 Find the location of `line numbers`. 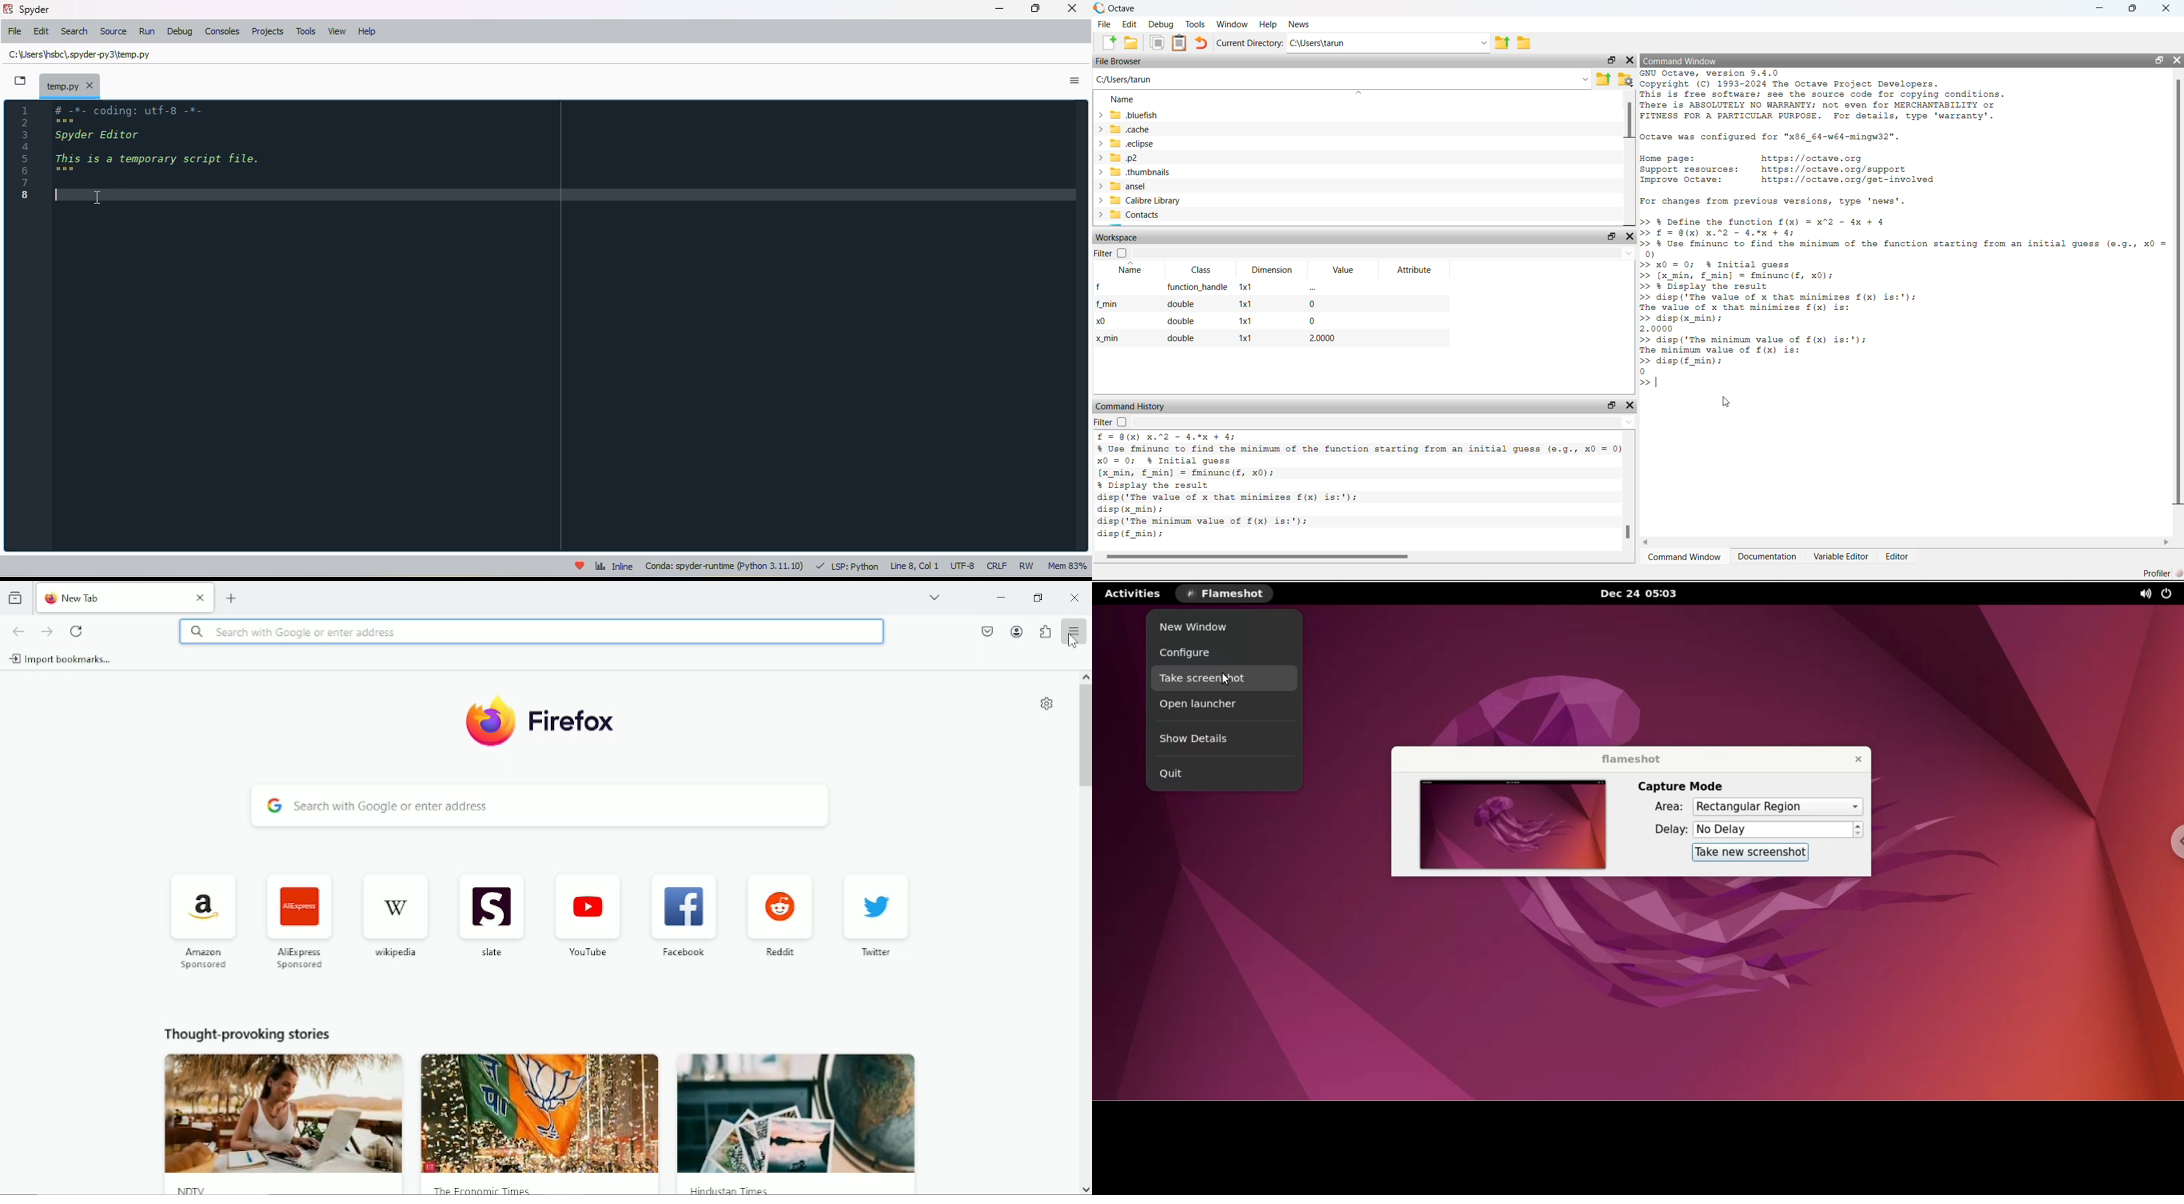

line numbers is located at coordinates (24, 151).